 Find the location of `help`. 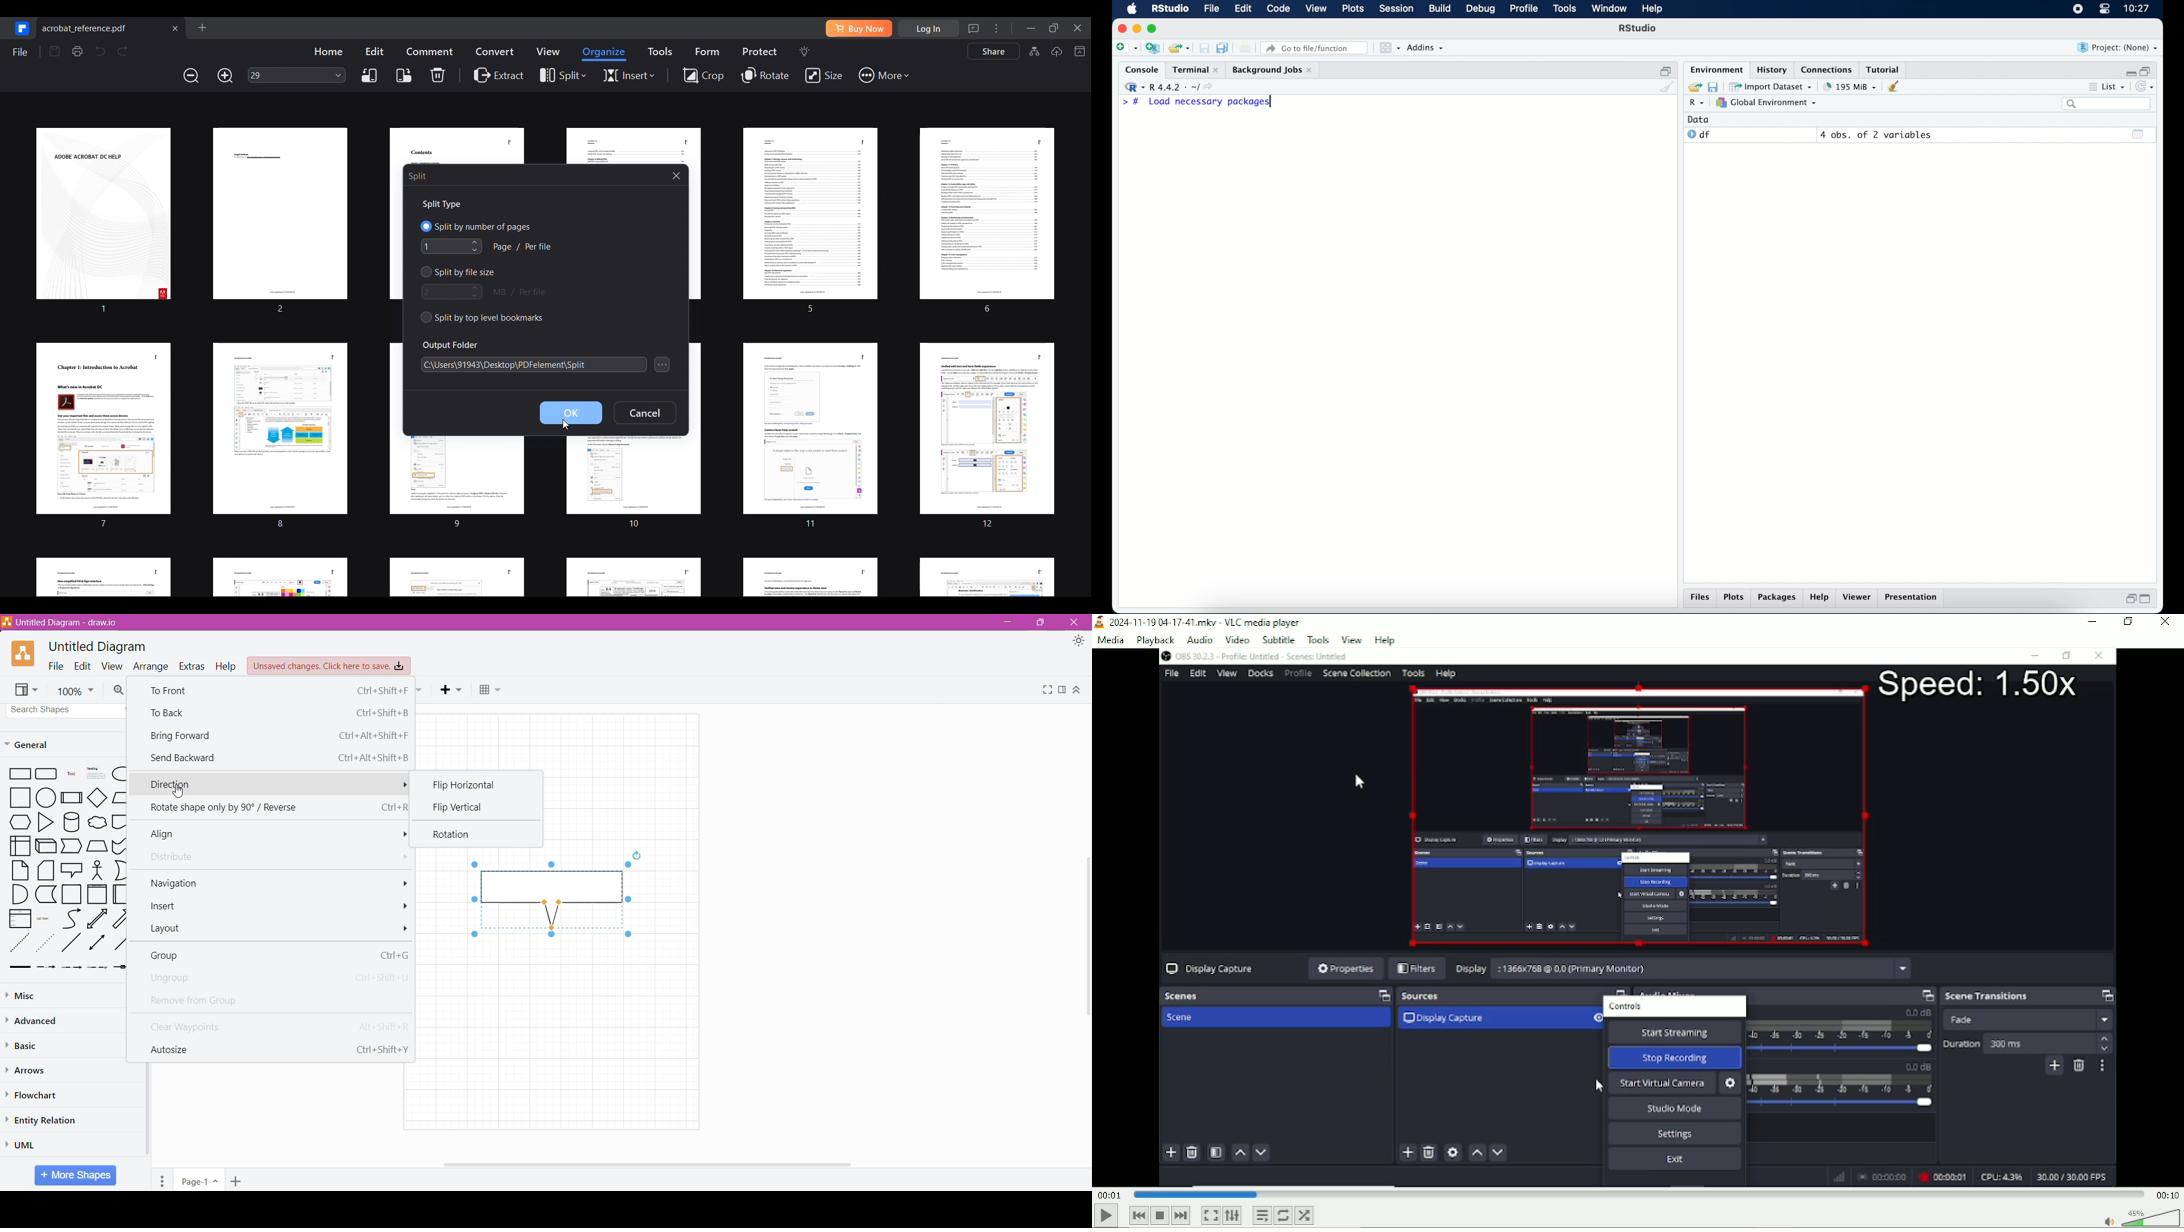

help is located at coordinates (1820, 599).